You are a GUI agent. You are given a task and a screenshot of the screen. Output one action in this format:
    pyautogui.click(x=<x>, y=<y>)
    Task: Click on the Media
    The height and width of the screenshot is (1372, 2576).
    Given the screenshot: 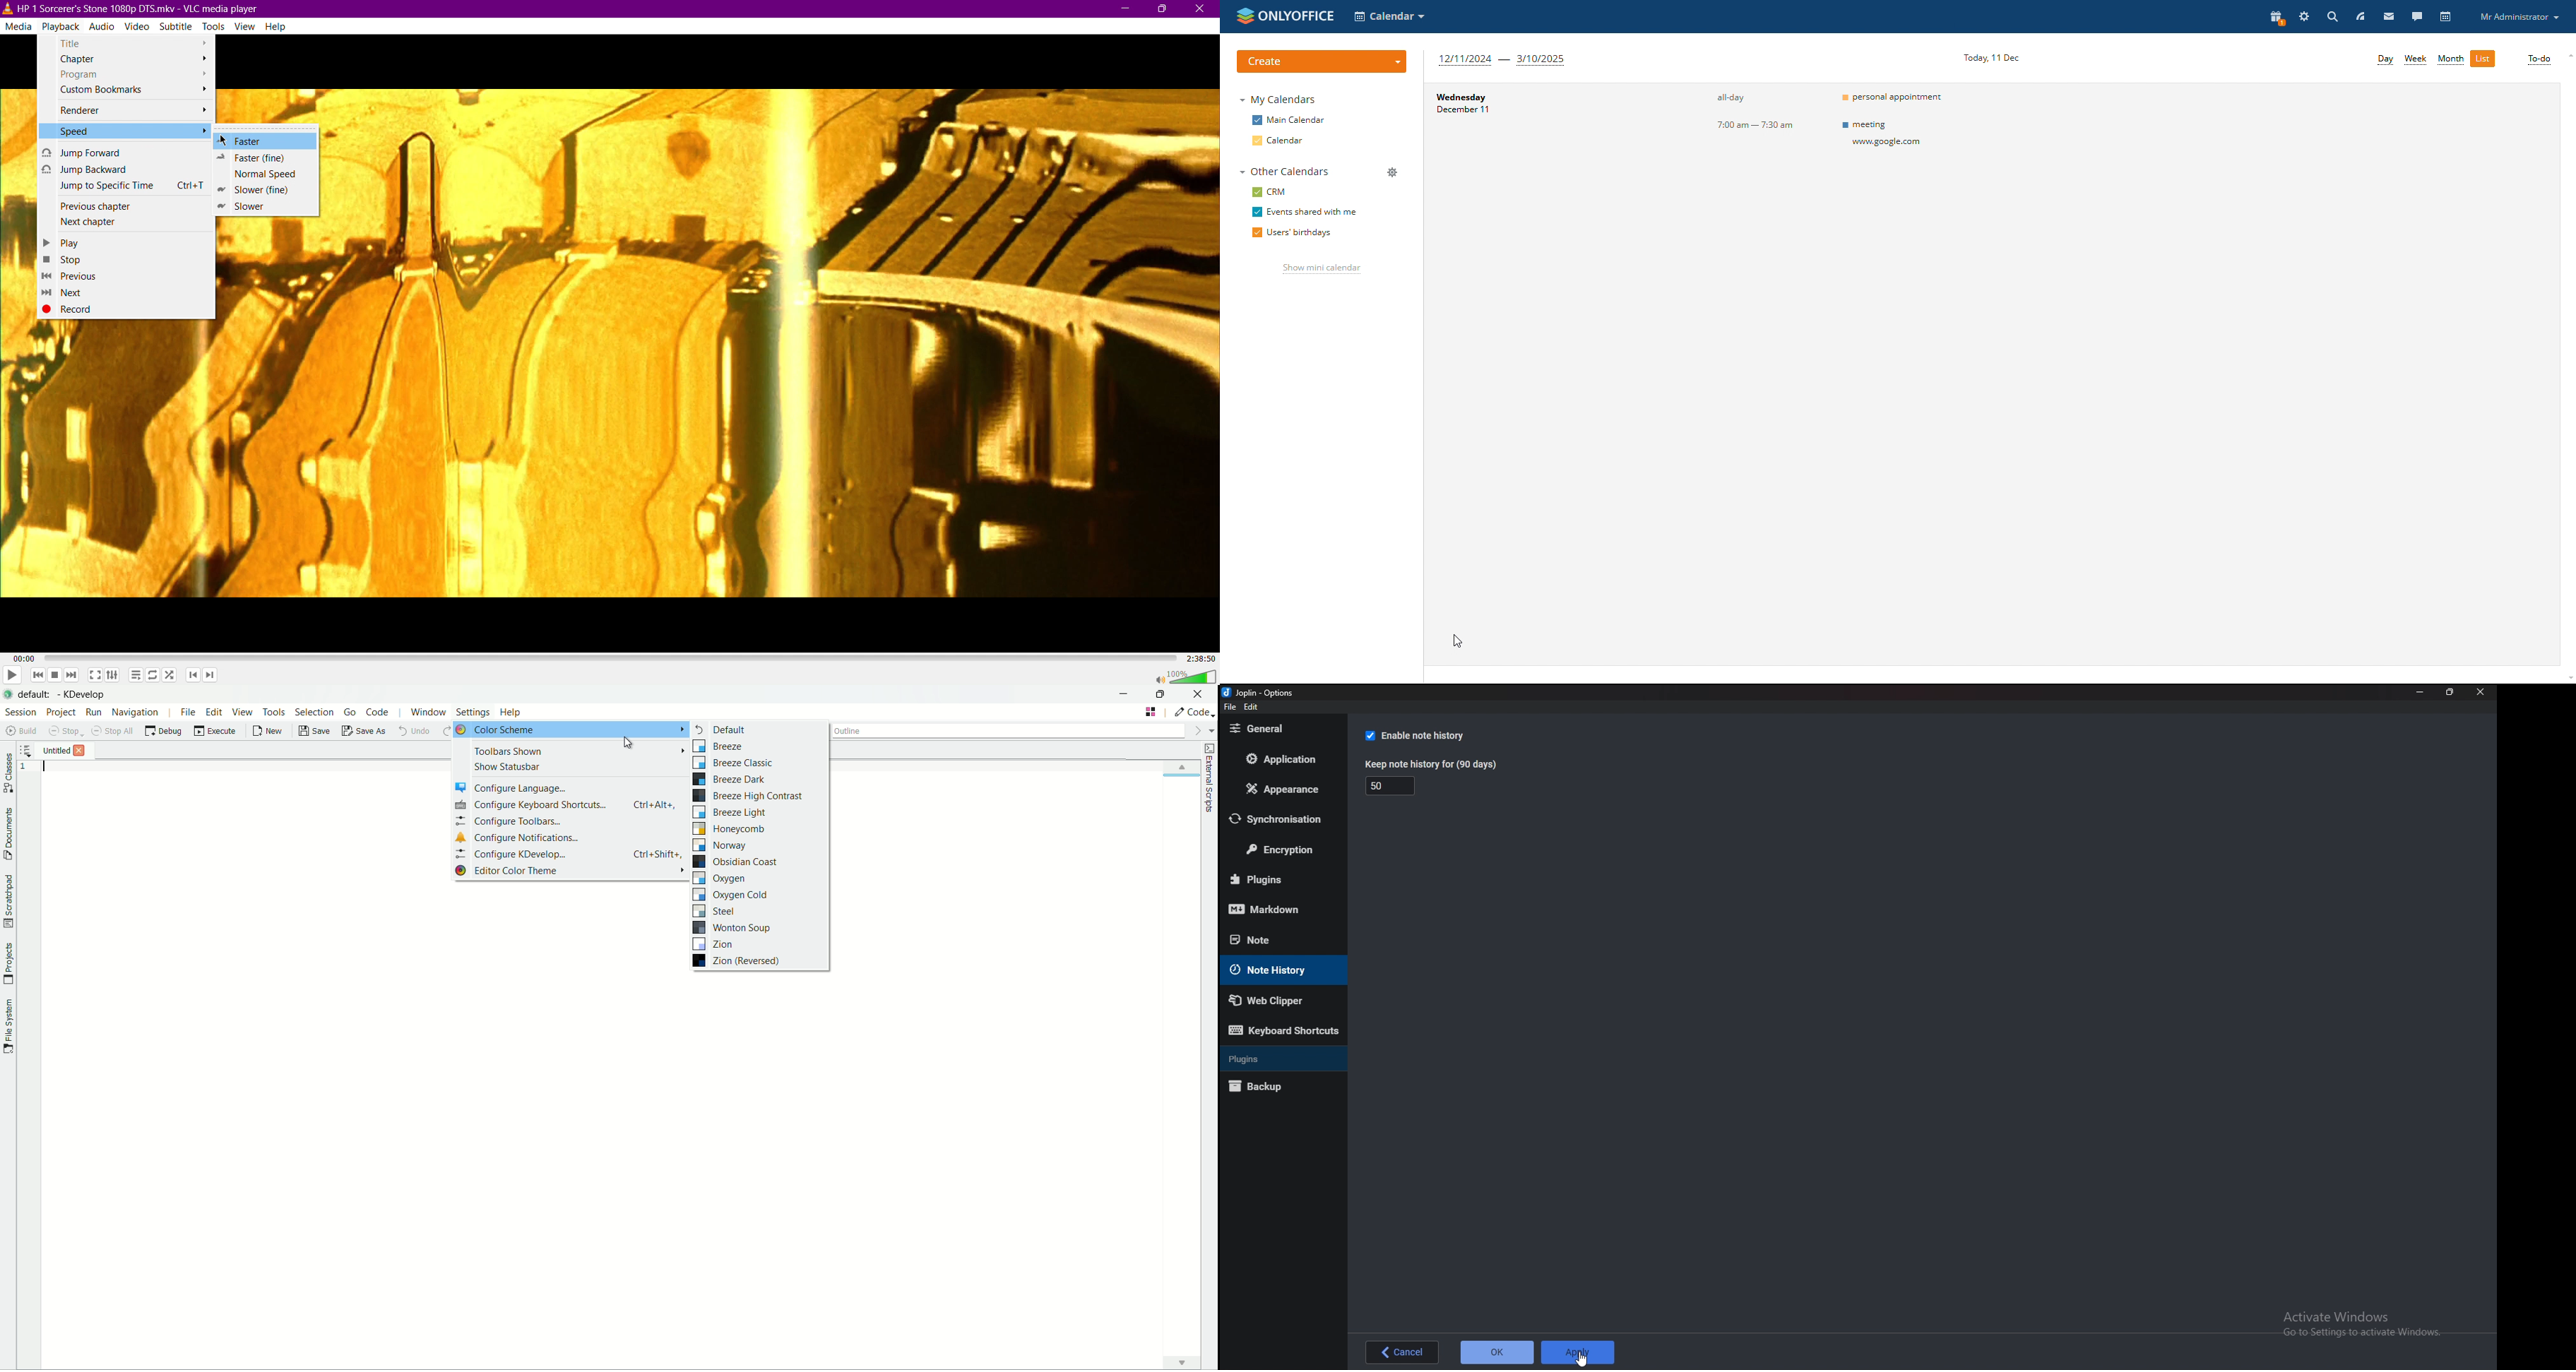 What is the action you would take?
    pyautogui.click(x=18, y=24)
    